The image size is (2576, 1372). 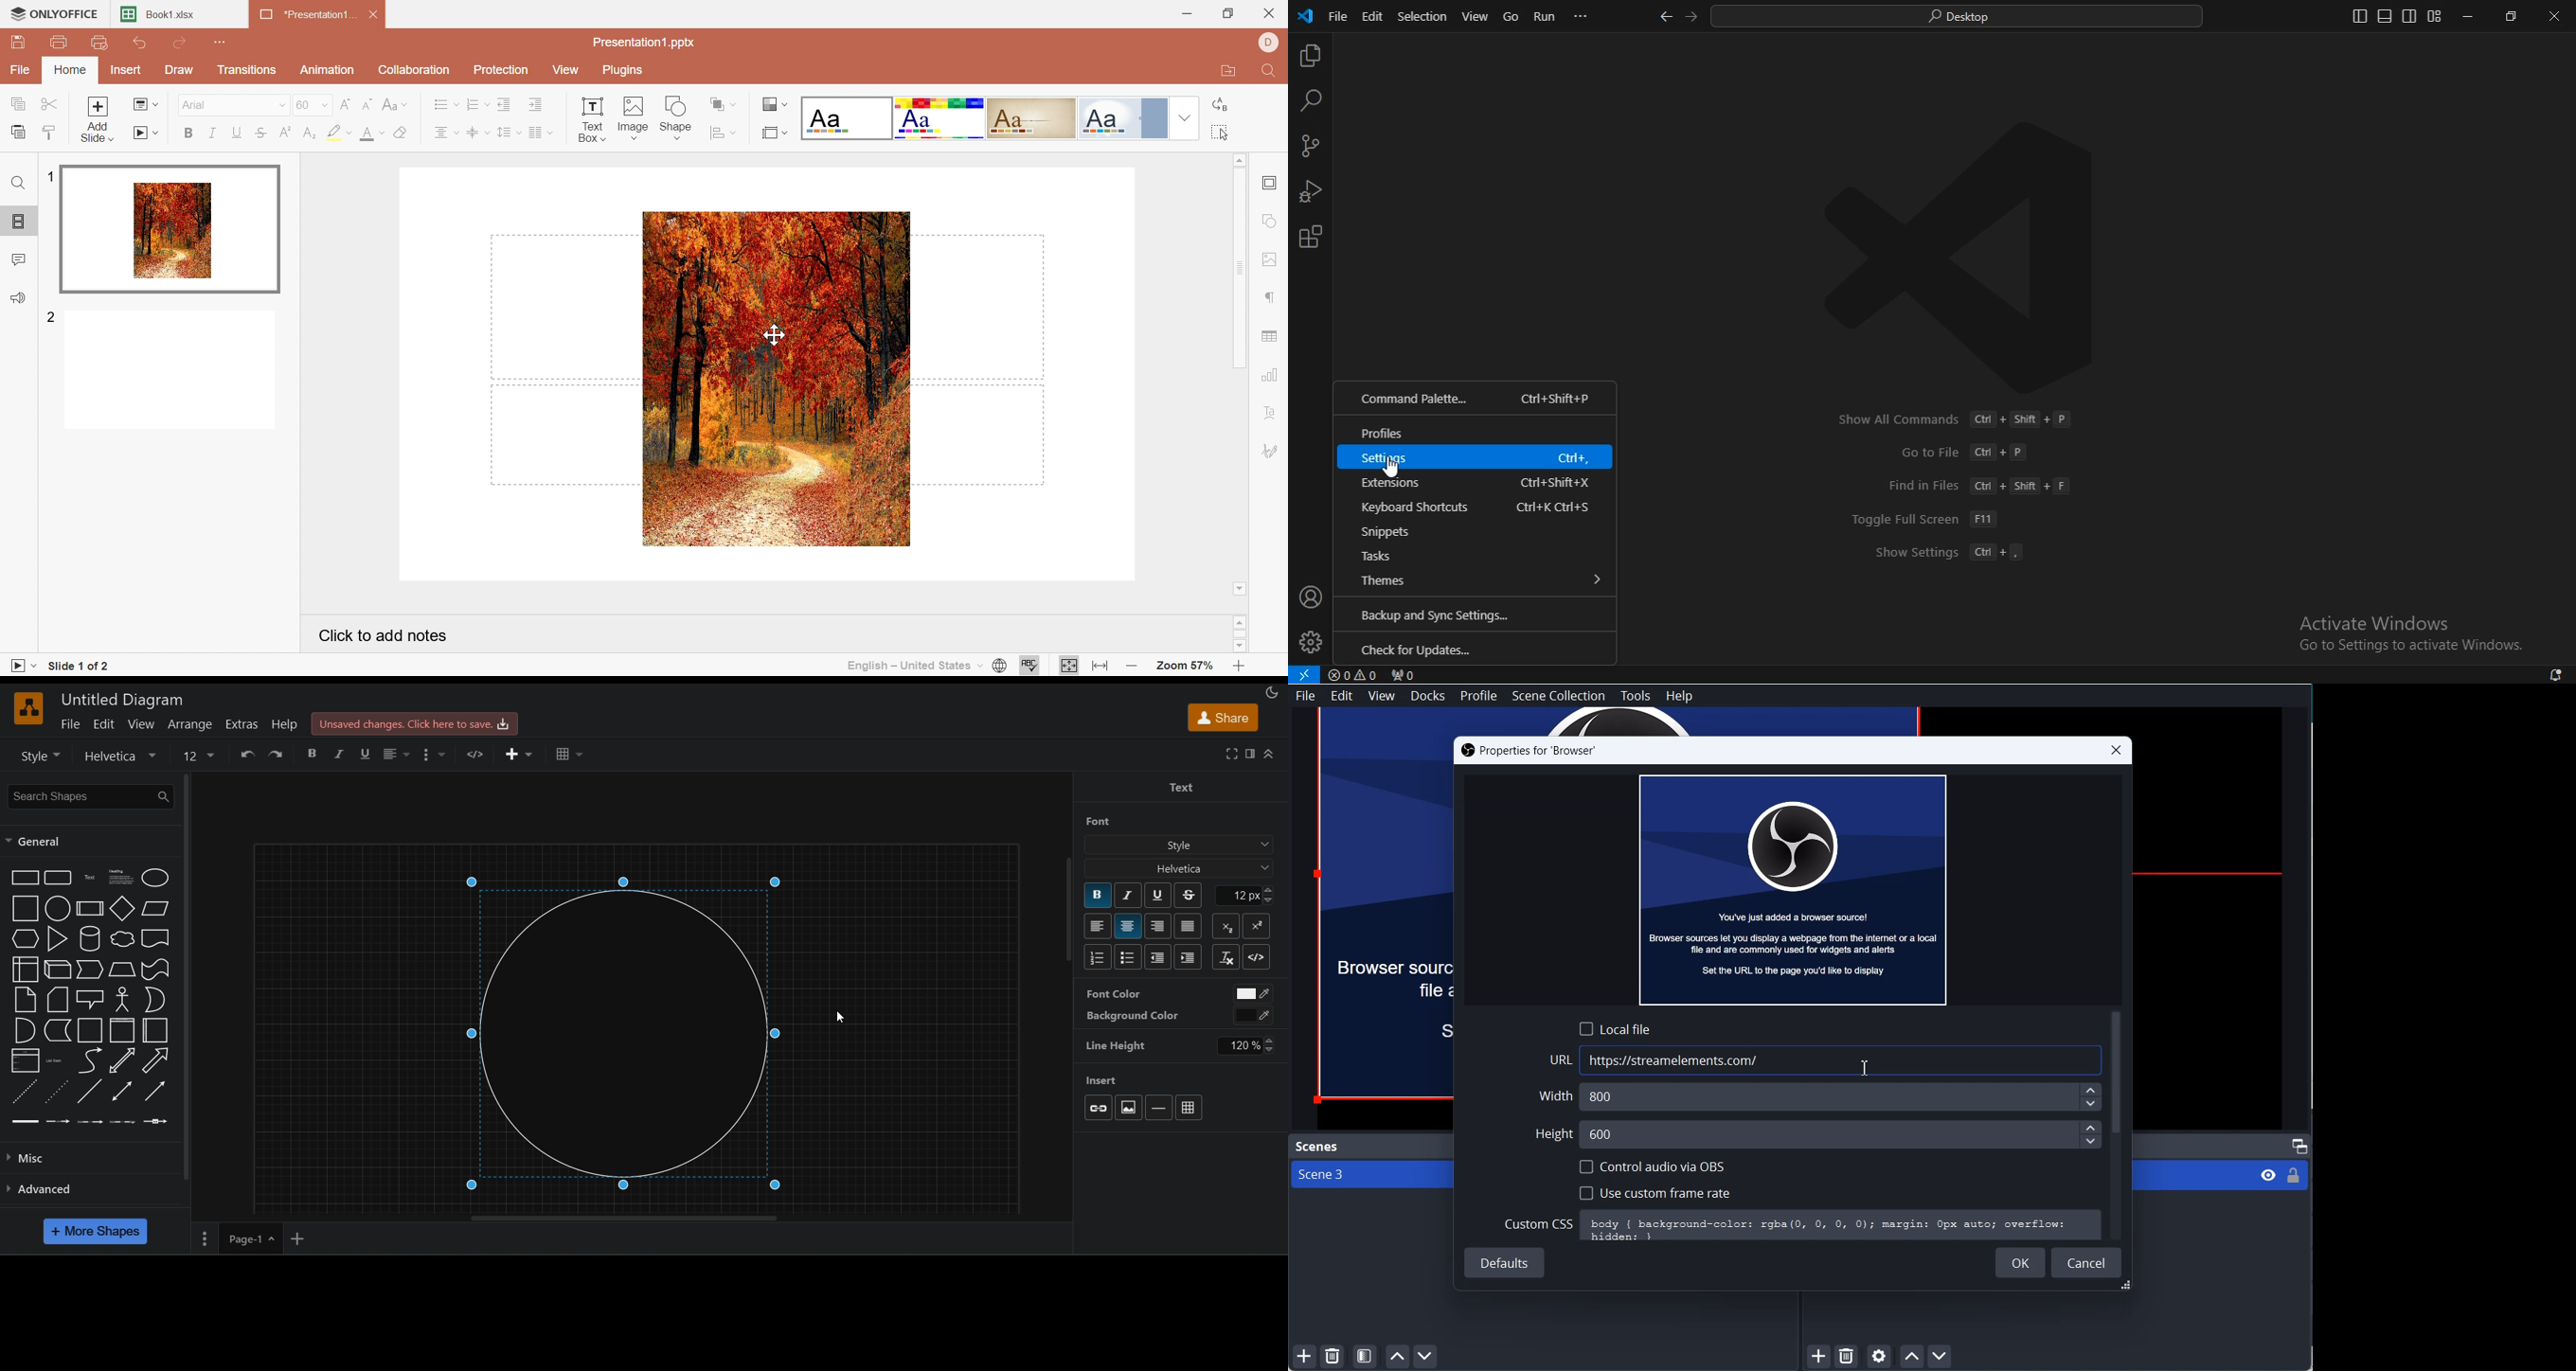 What do you see at coordinates (626, 71) in the screenshot?
I see `Plugins` at bounding box center [626, 71].